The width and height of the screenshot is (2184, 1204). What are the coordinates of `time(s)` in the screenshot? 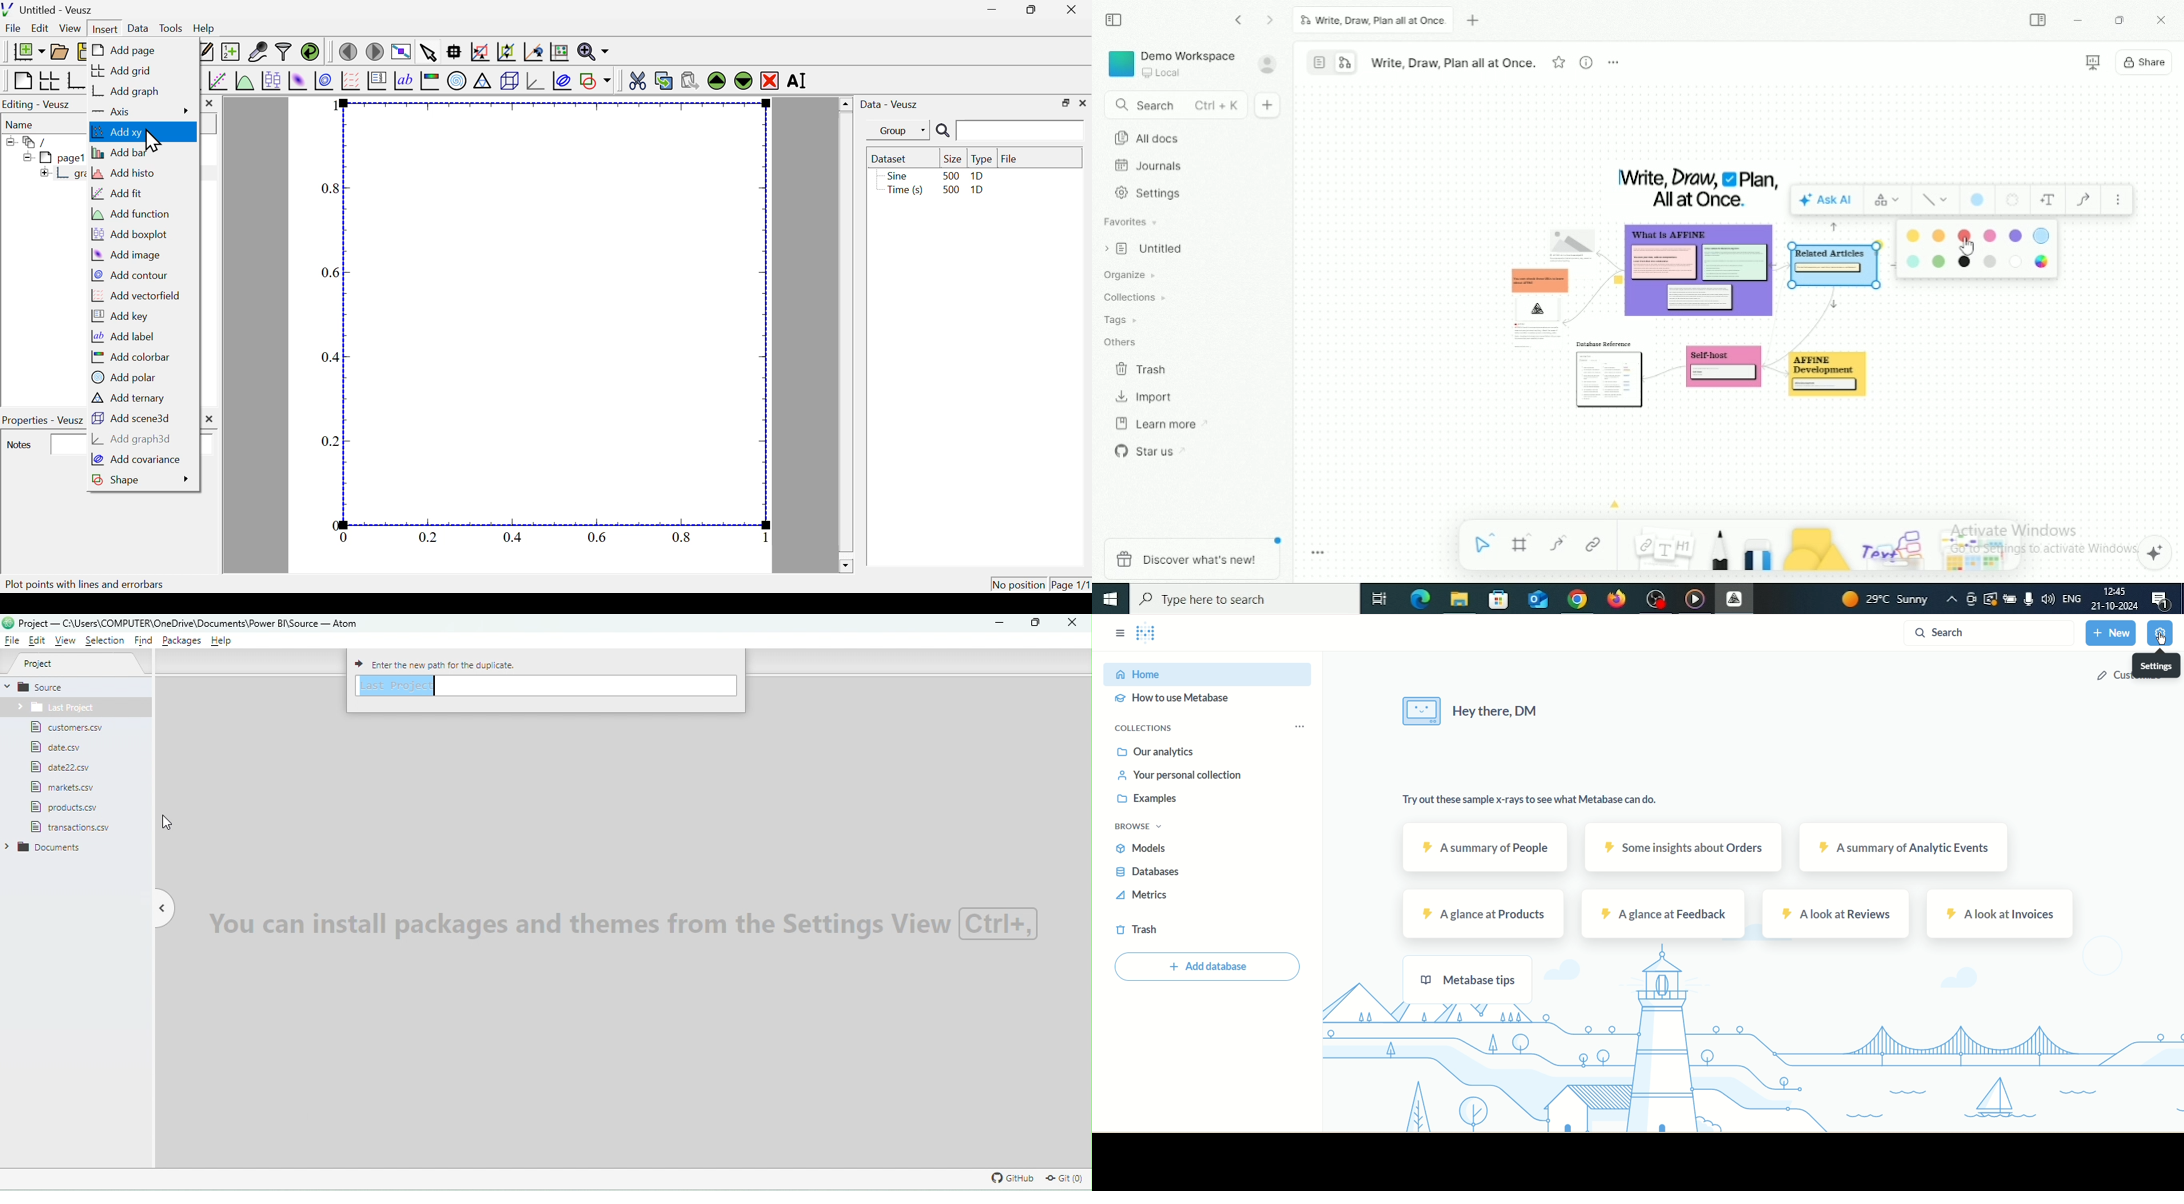 It's located at (903, 191).